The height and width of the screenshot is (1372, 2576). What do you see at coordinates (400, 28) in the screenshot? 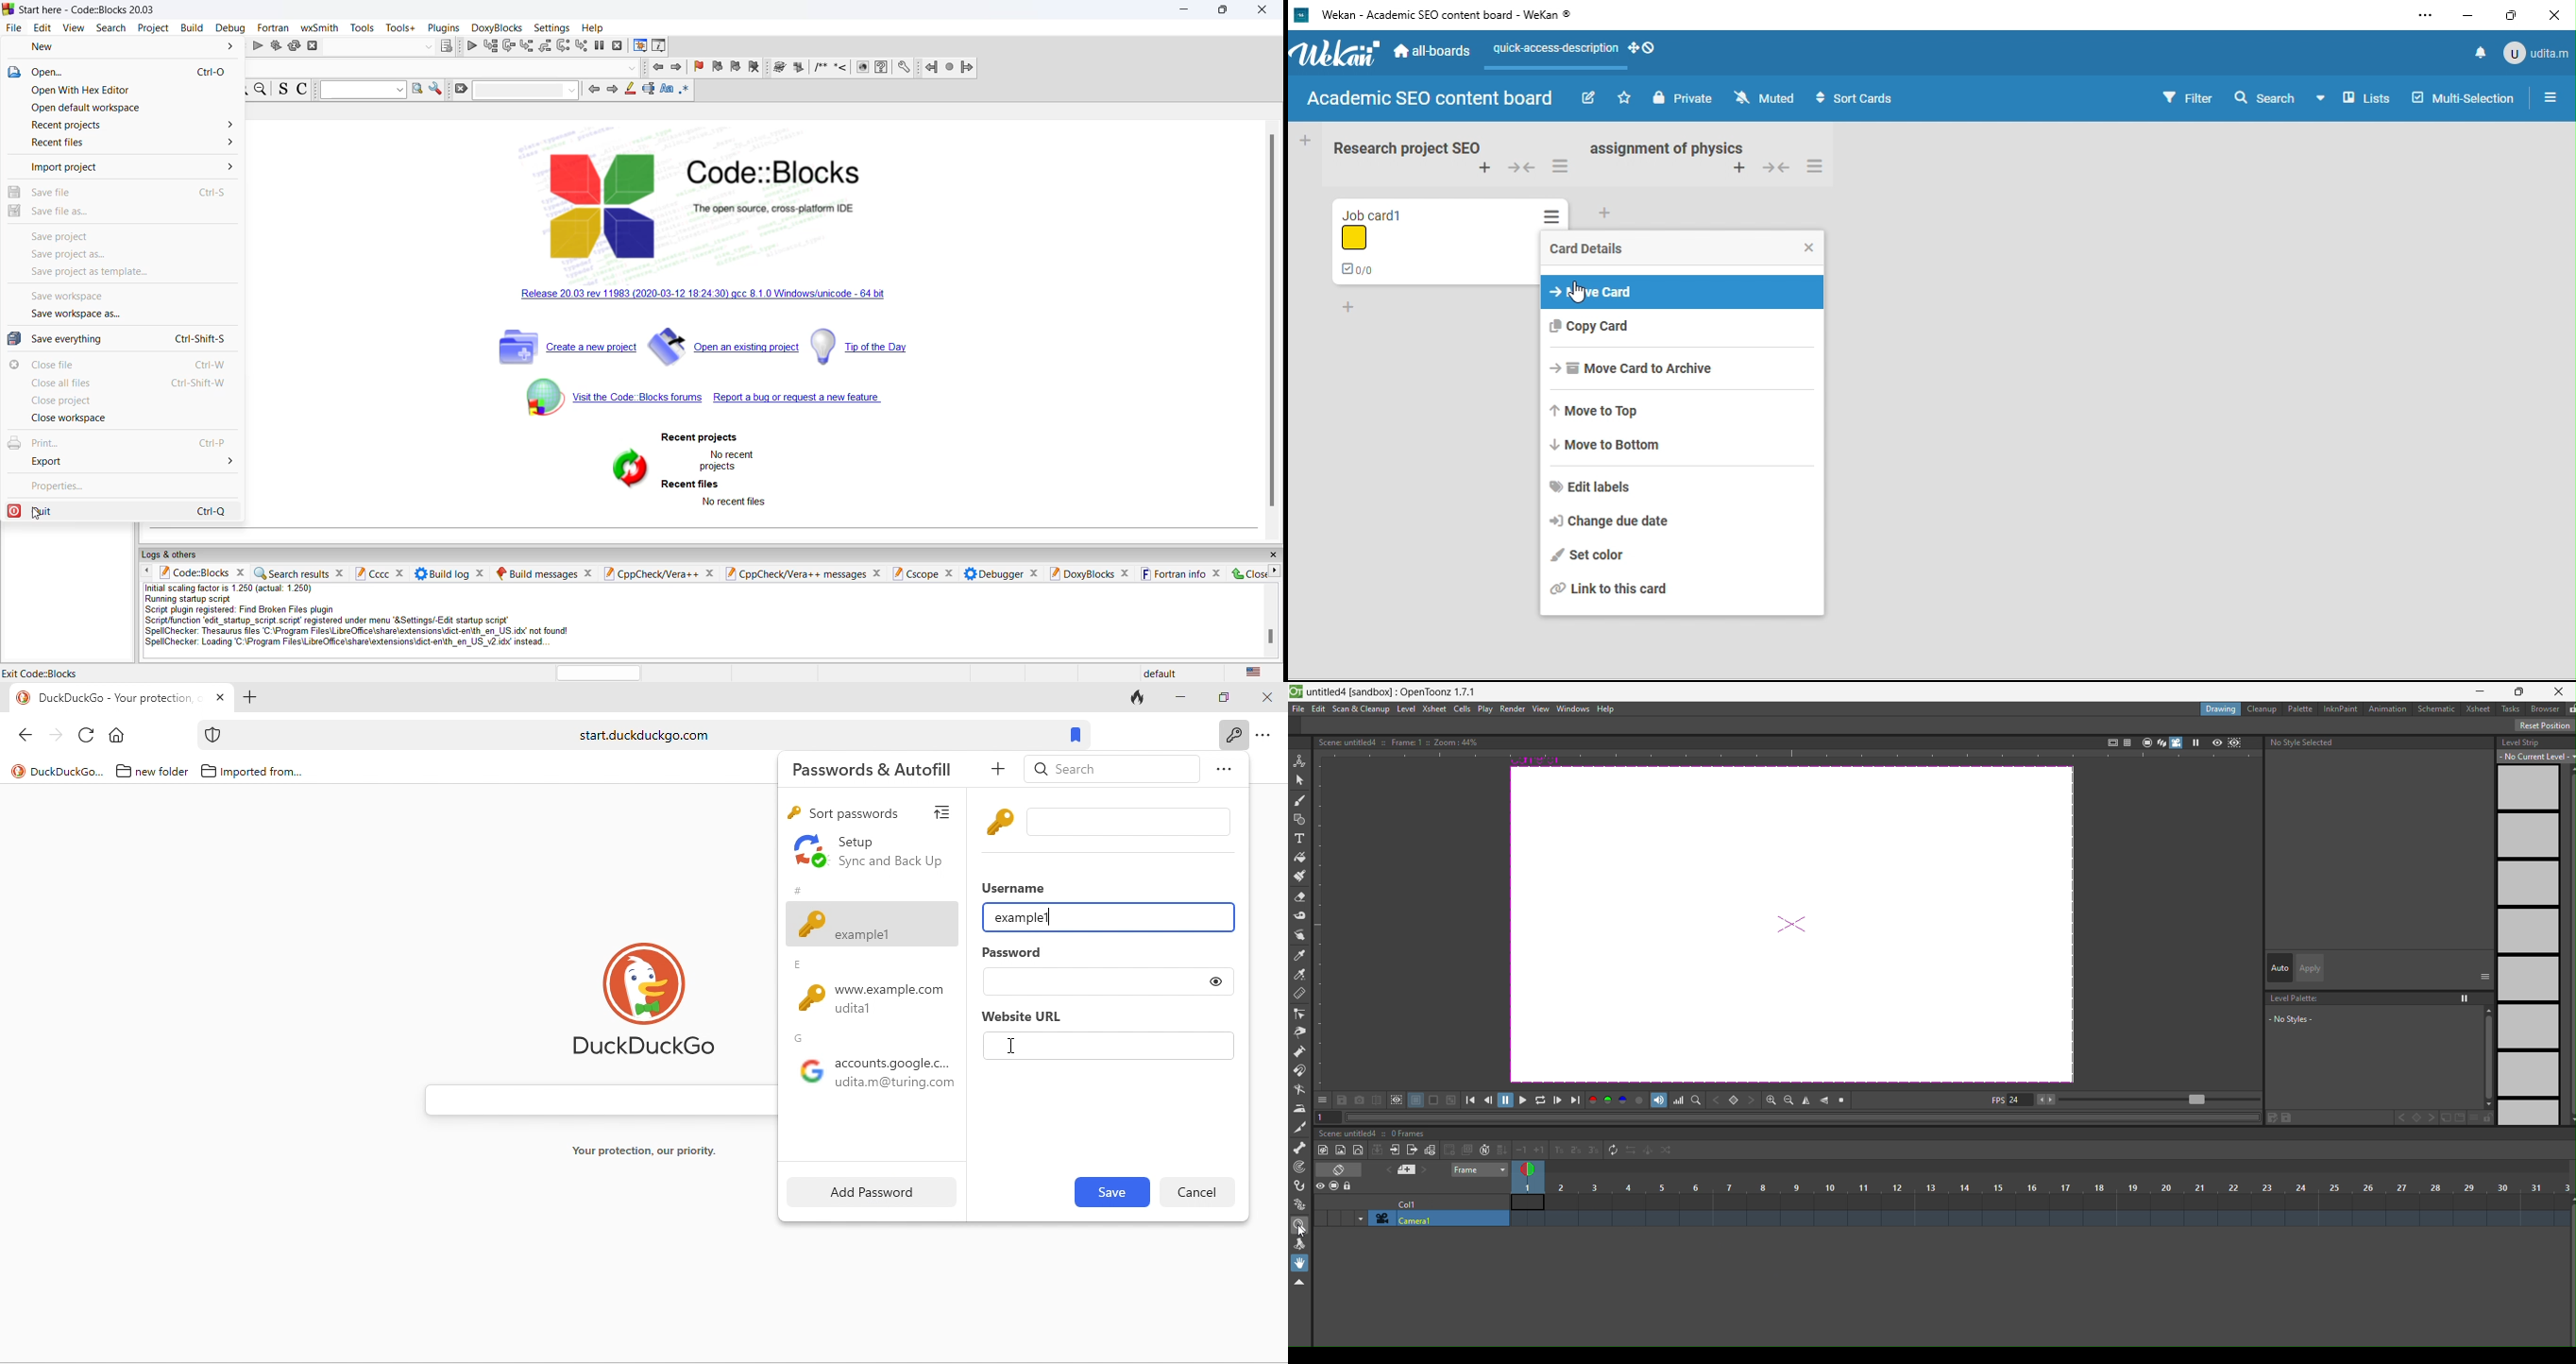
I see `tools plus` at bounding box center [400, 28].